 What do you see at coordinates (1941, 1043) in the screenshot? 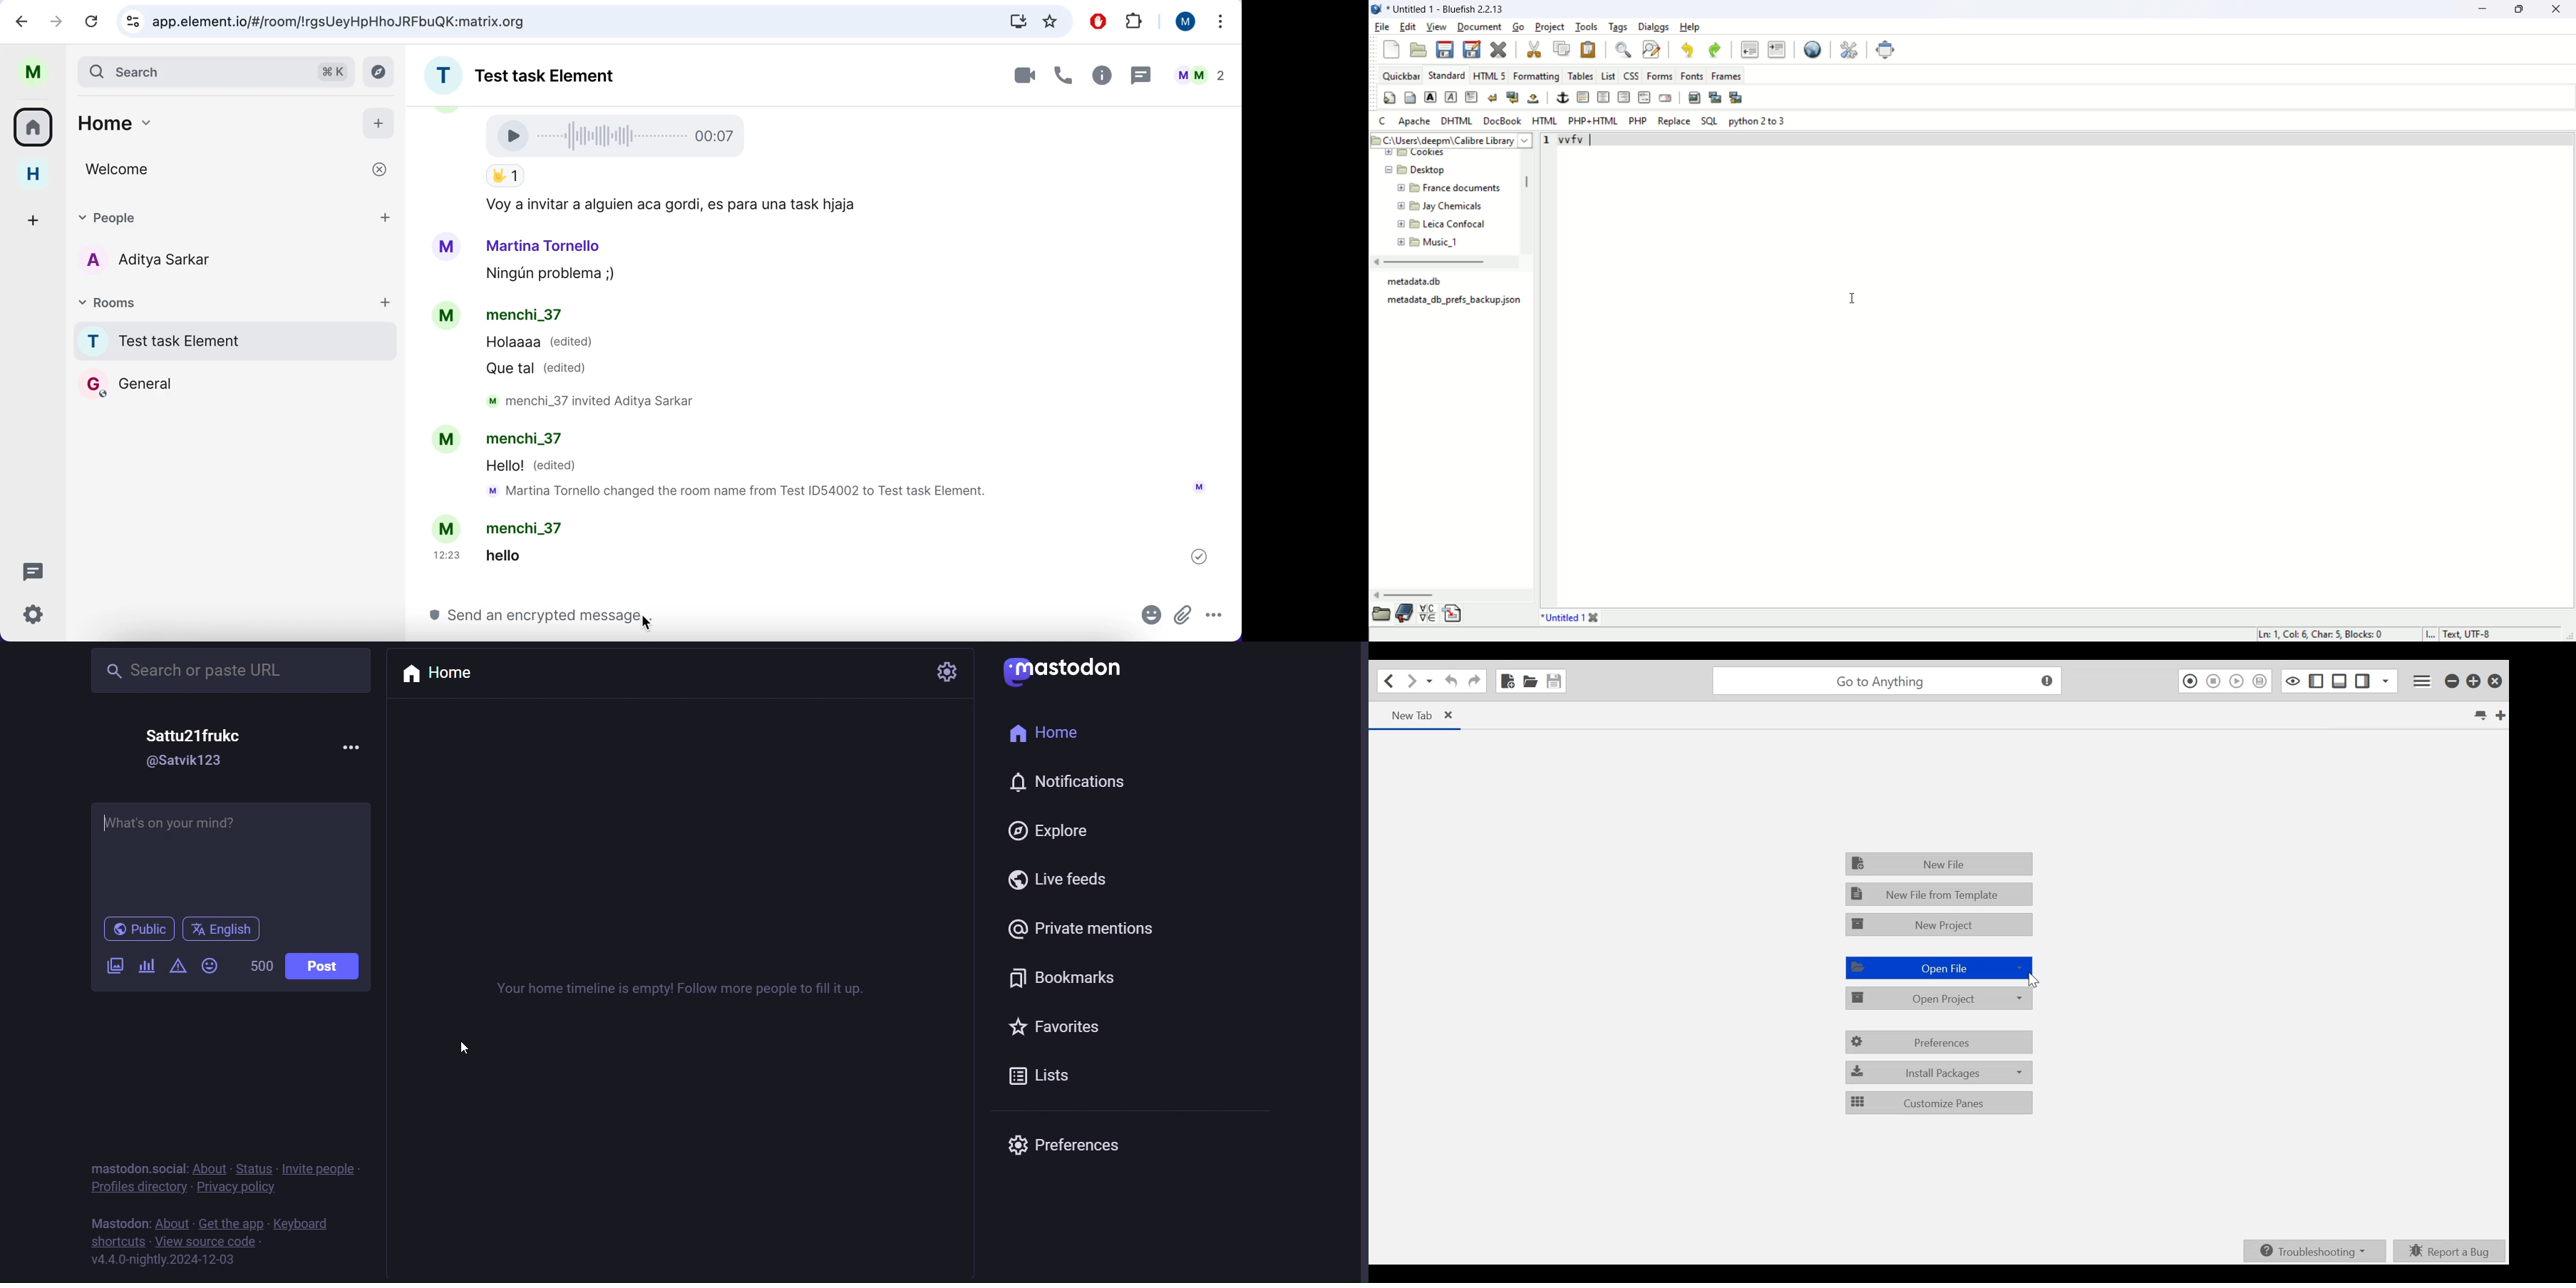
I see `Preferences` at bounding box center [1941, 1043].